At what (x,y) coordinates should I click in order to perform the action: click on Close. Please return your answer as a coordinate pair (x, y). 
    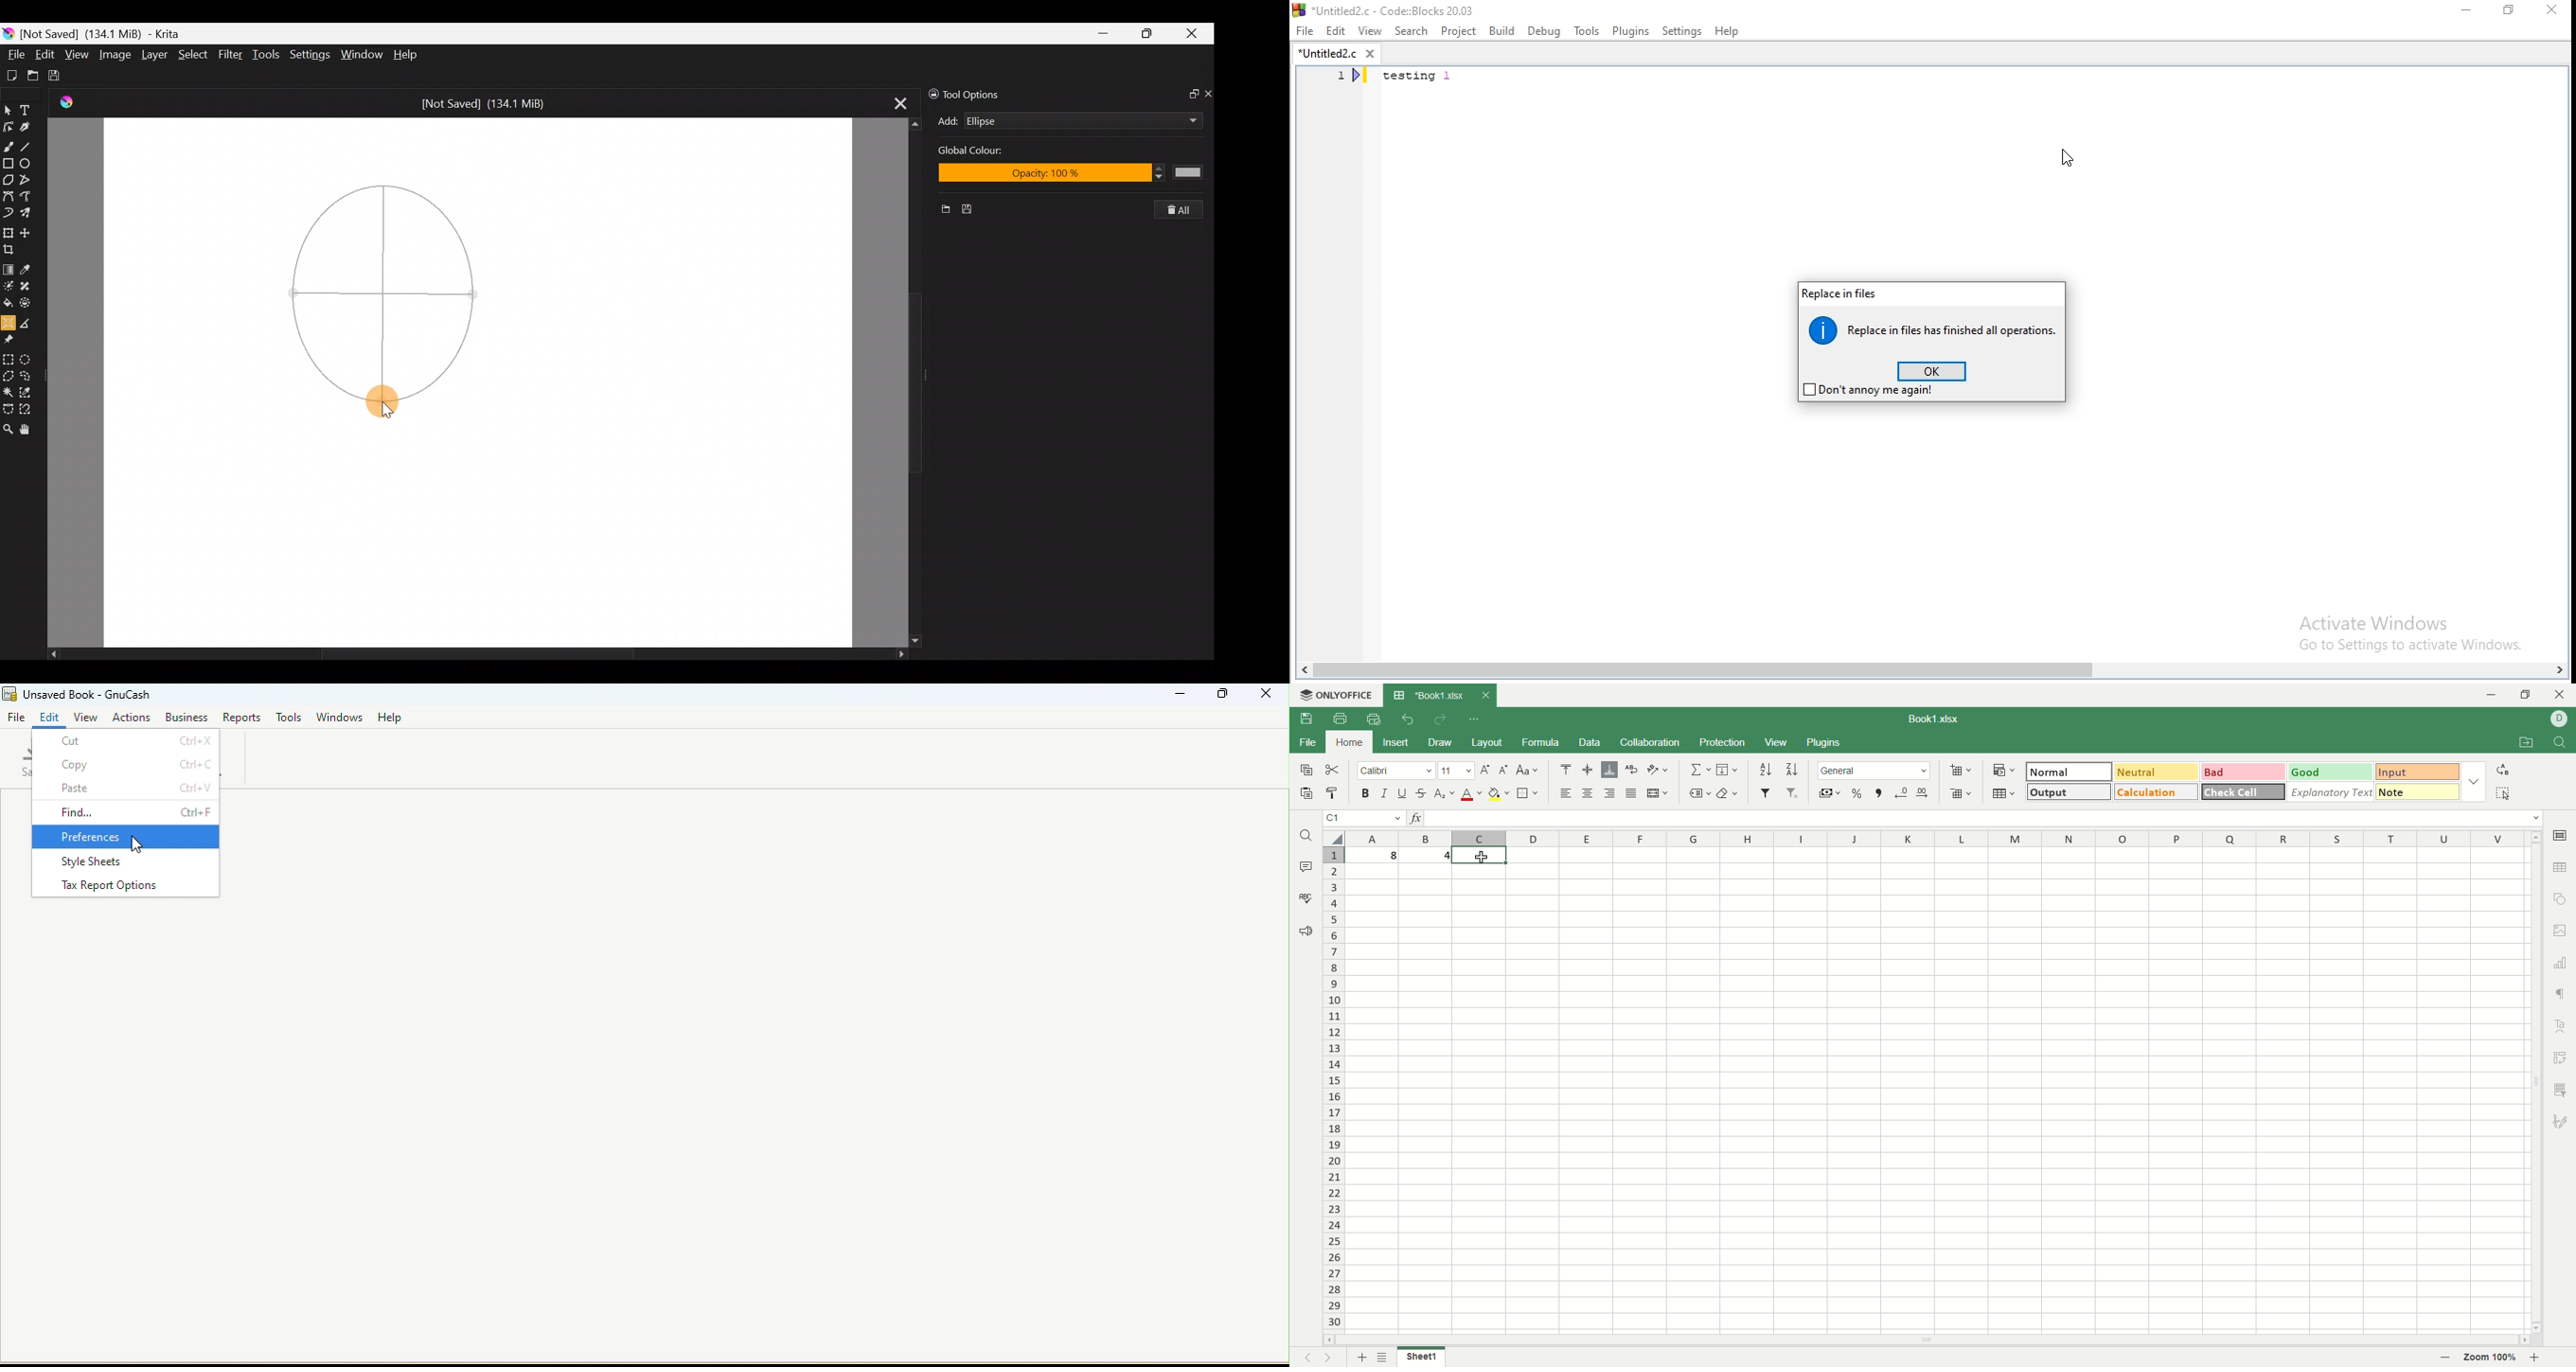
    Looking at the image, I should click on (1267, 697).